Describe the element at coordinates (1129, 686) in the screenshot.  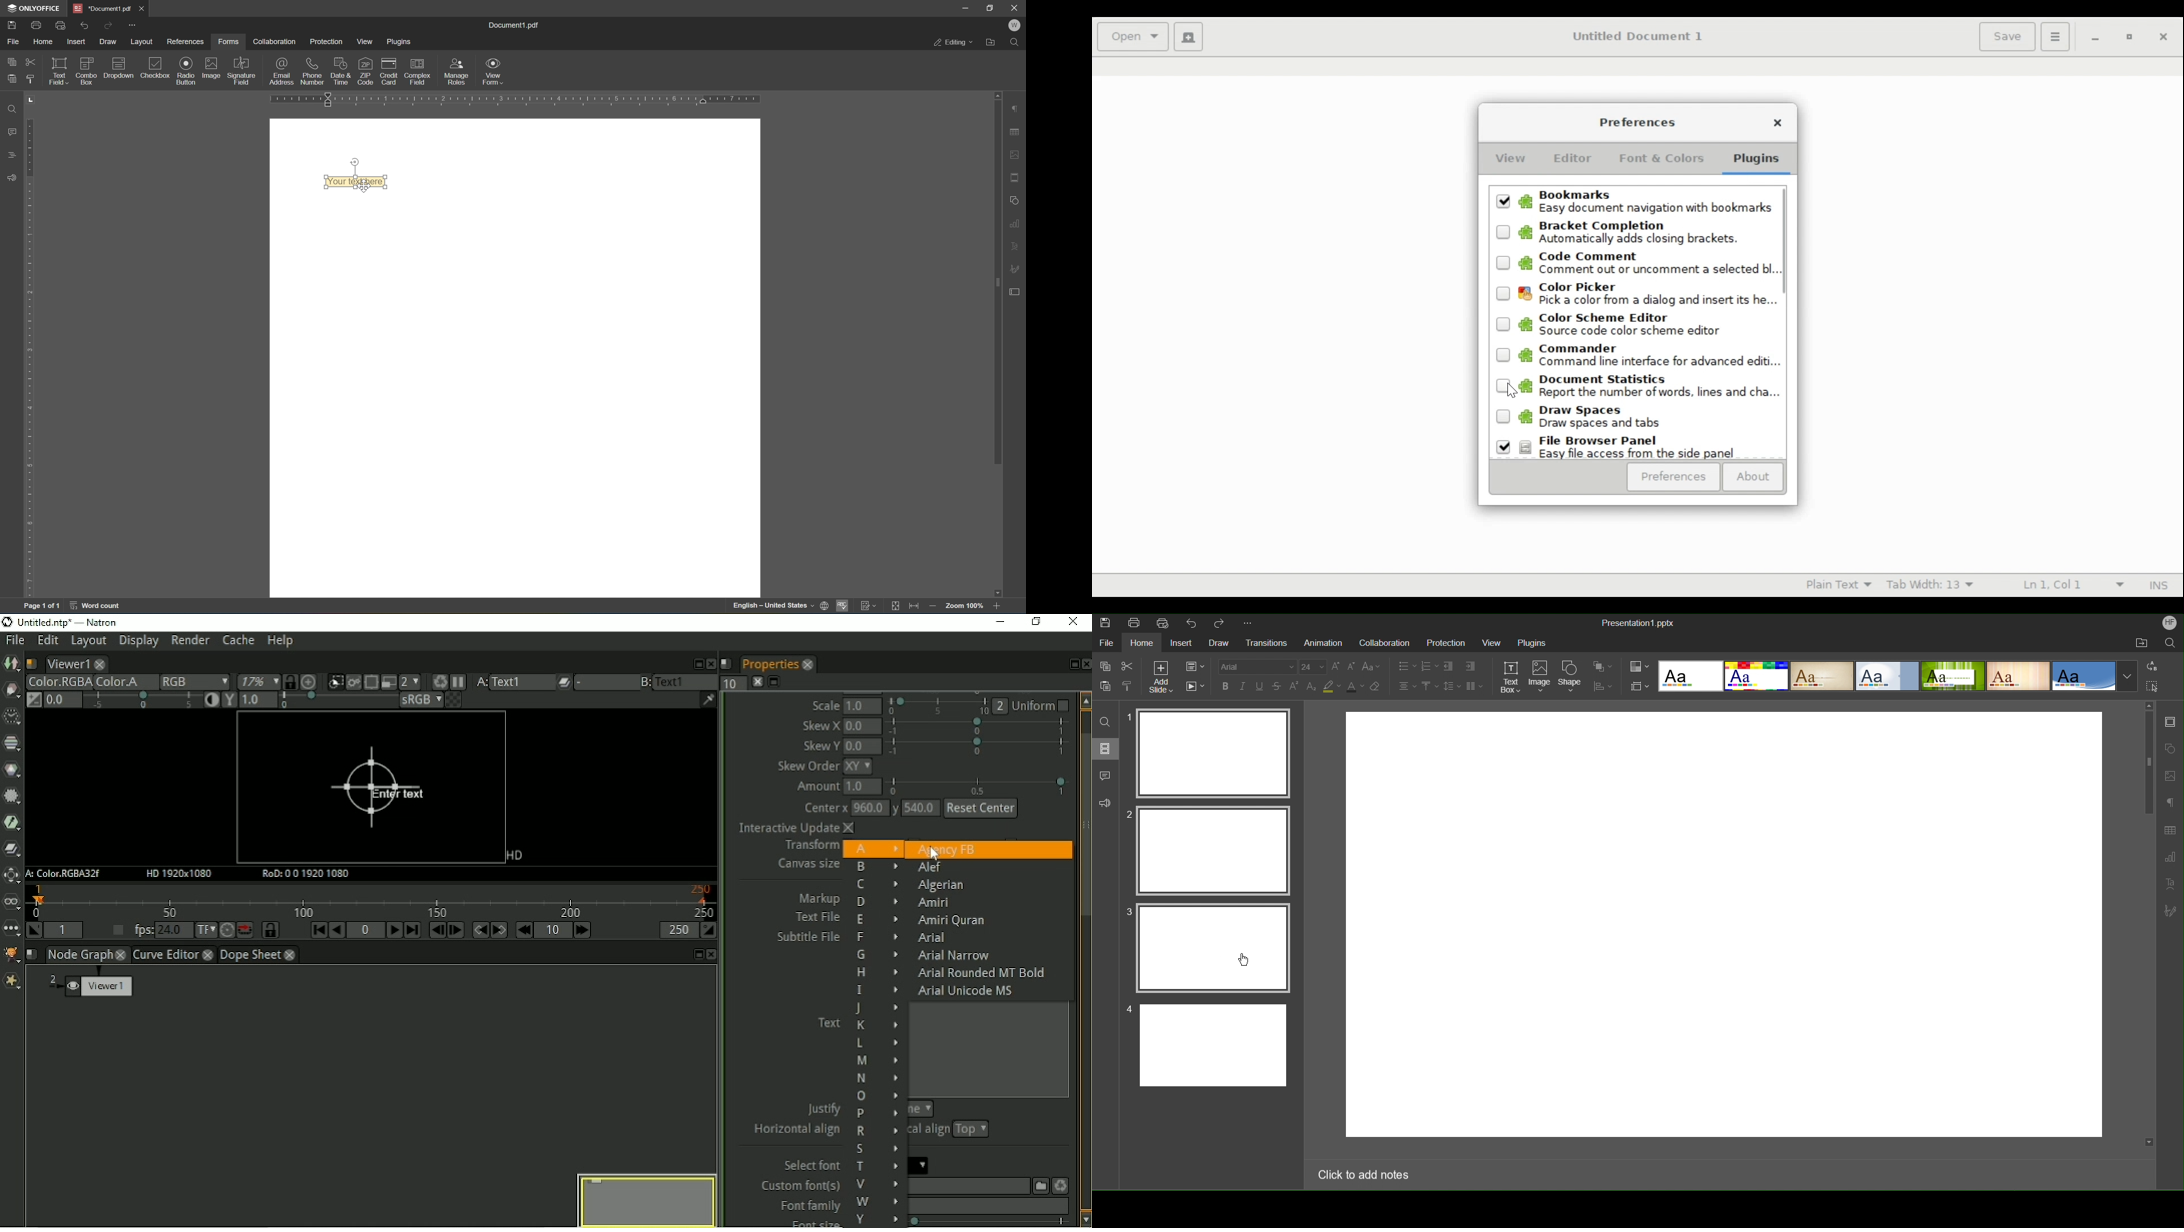
I see `clone formatting` at that location.